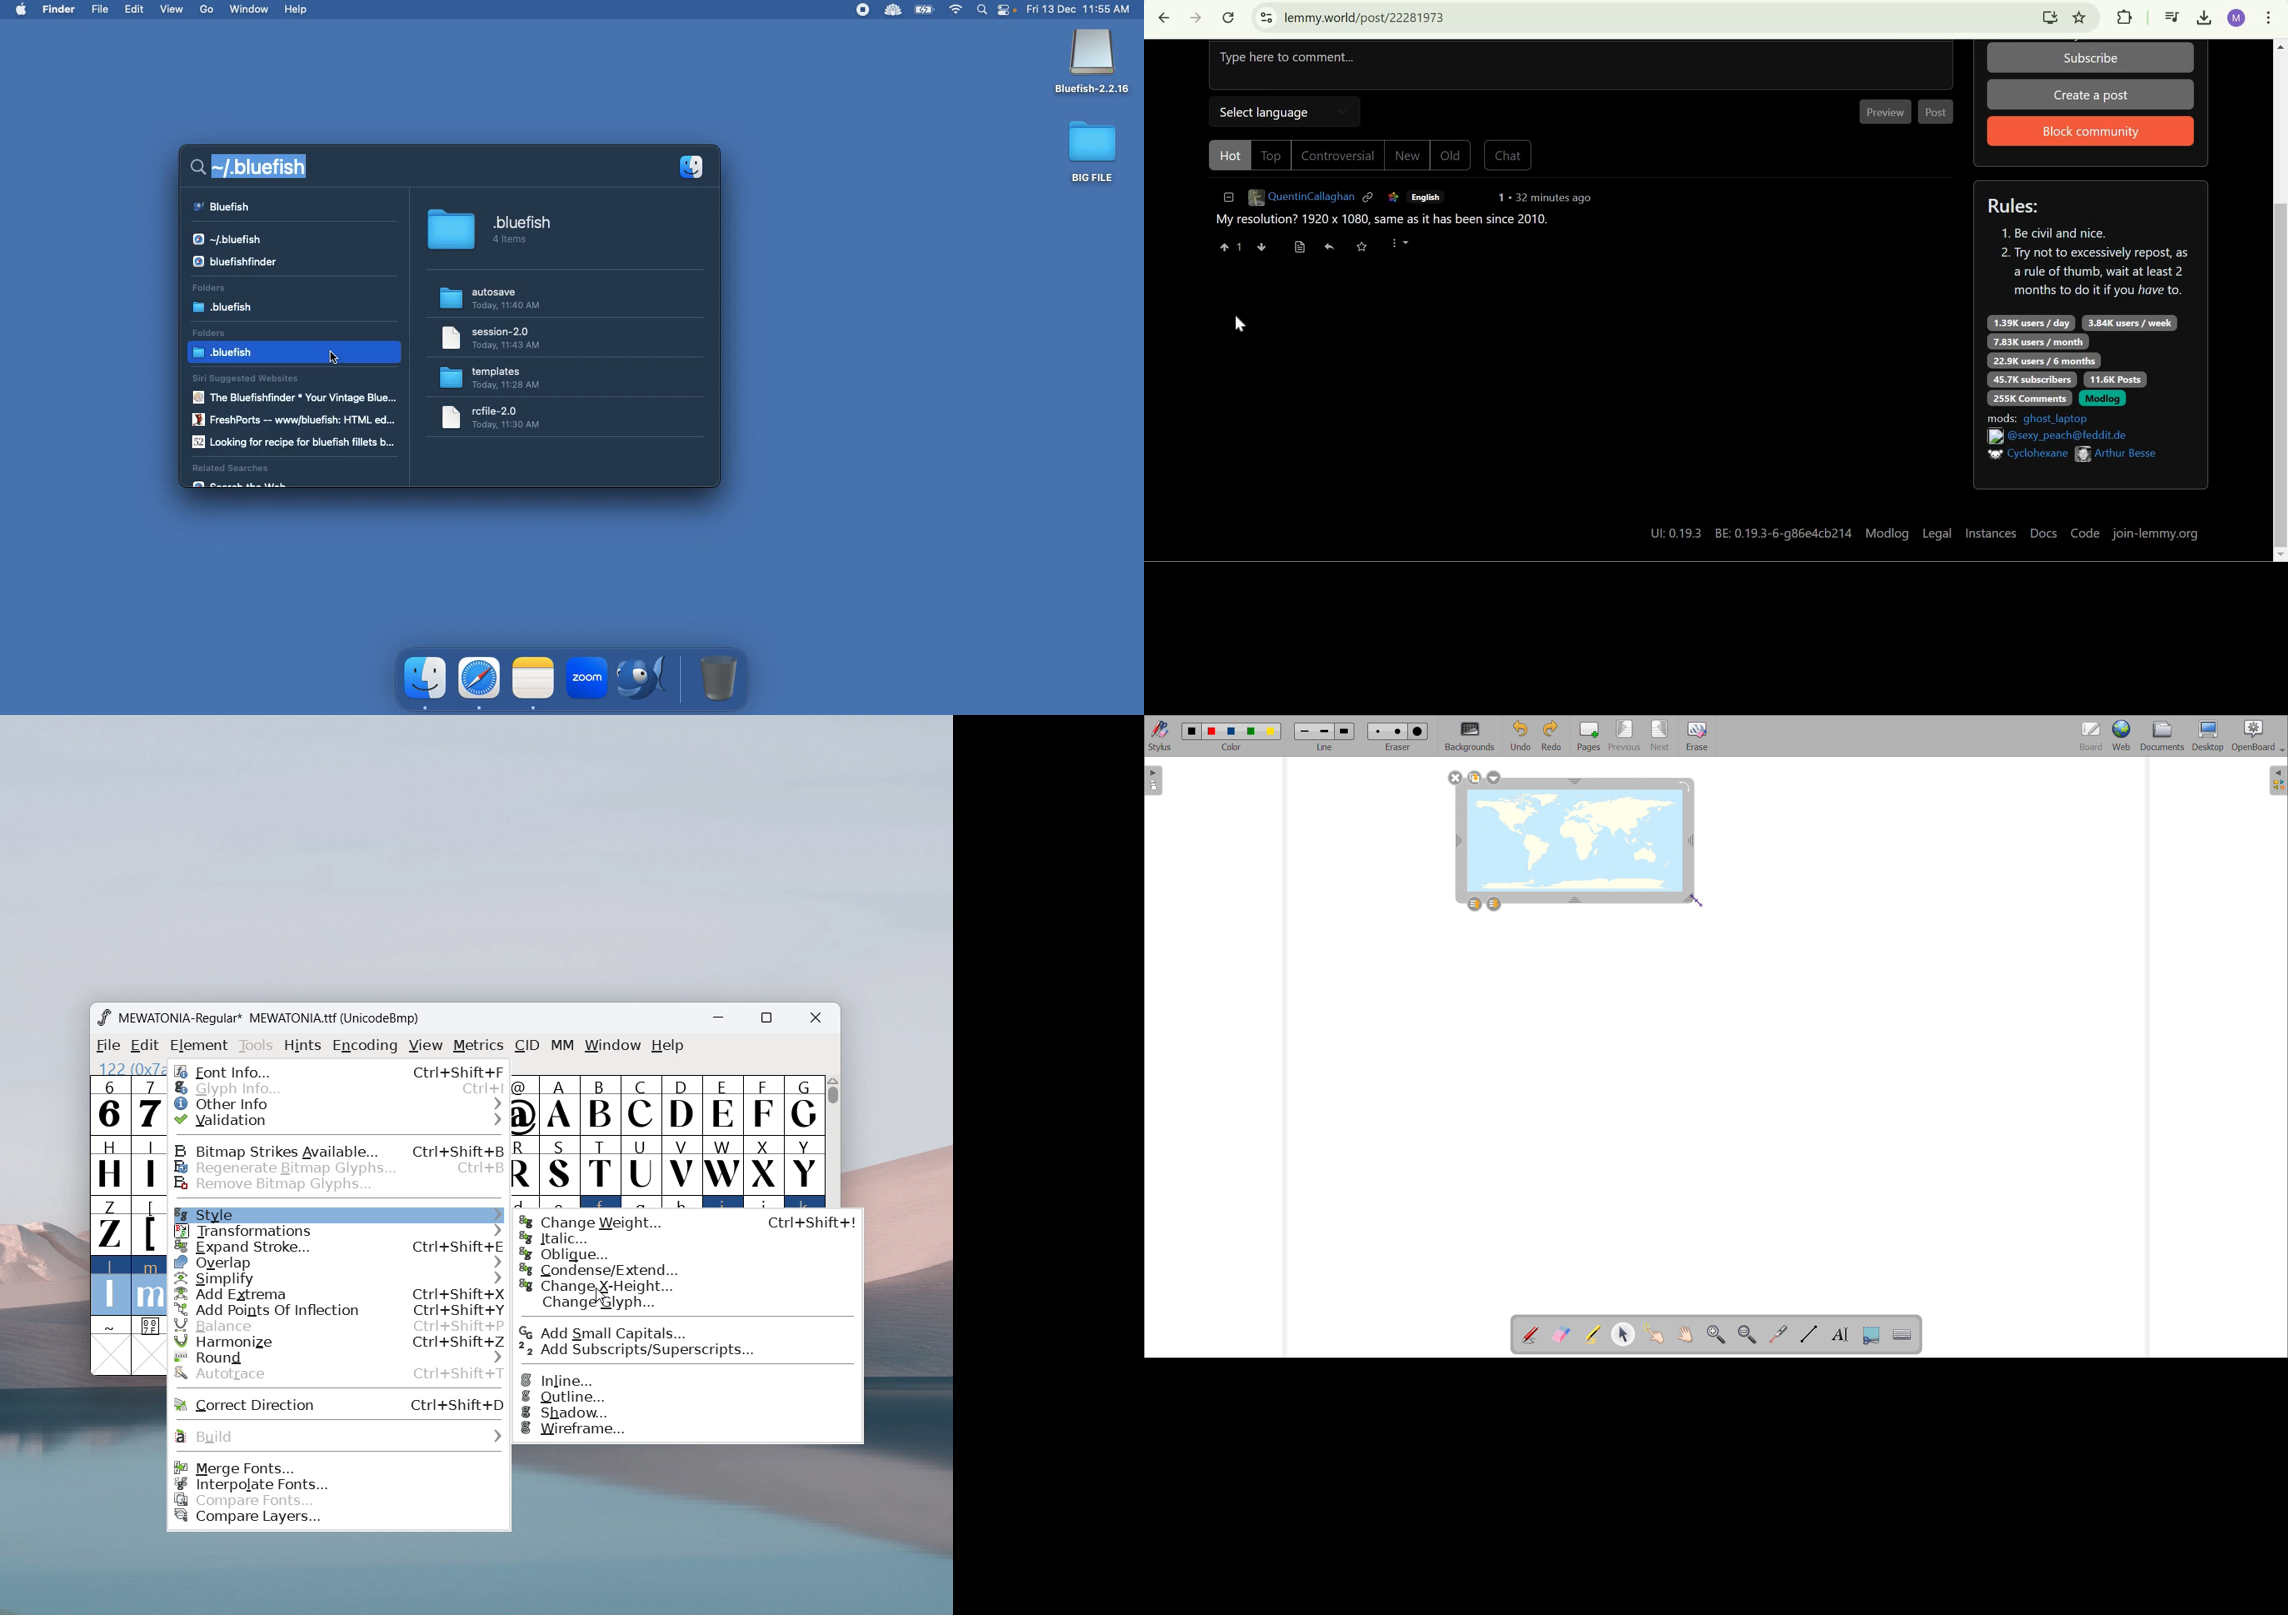  I want to click on bluefish, so click(241, 309).